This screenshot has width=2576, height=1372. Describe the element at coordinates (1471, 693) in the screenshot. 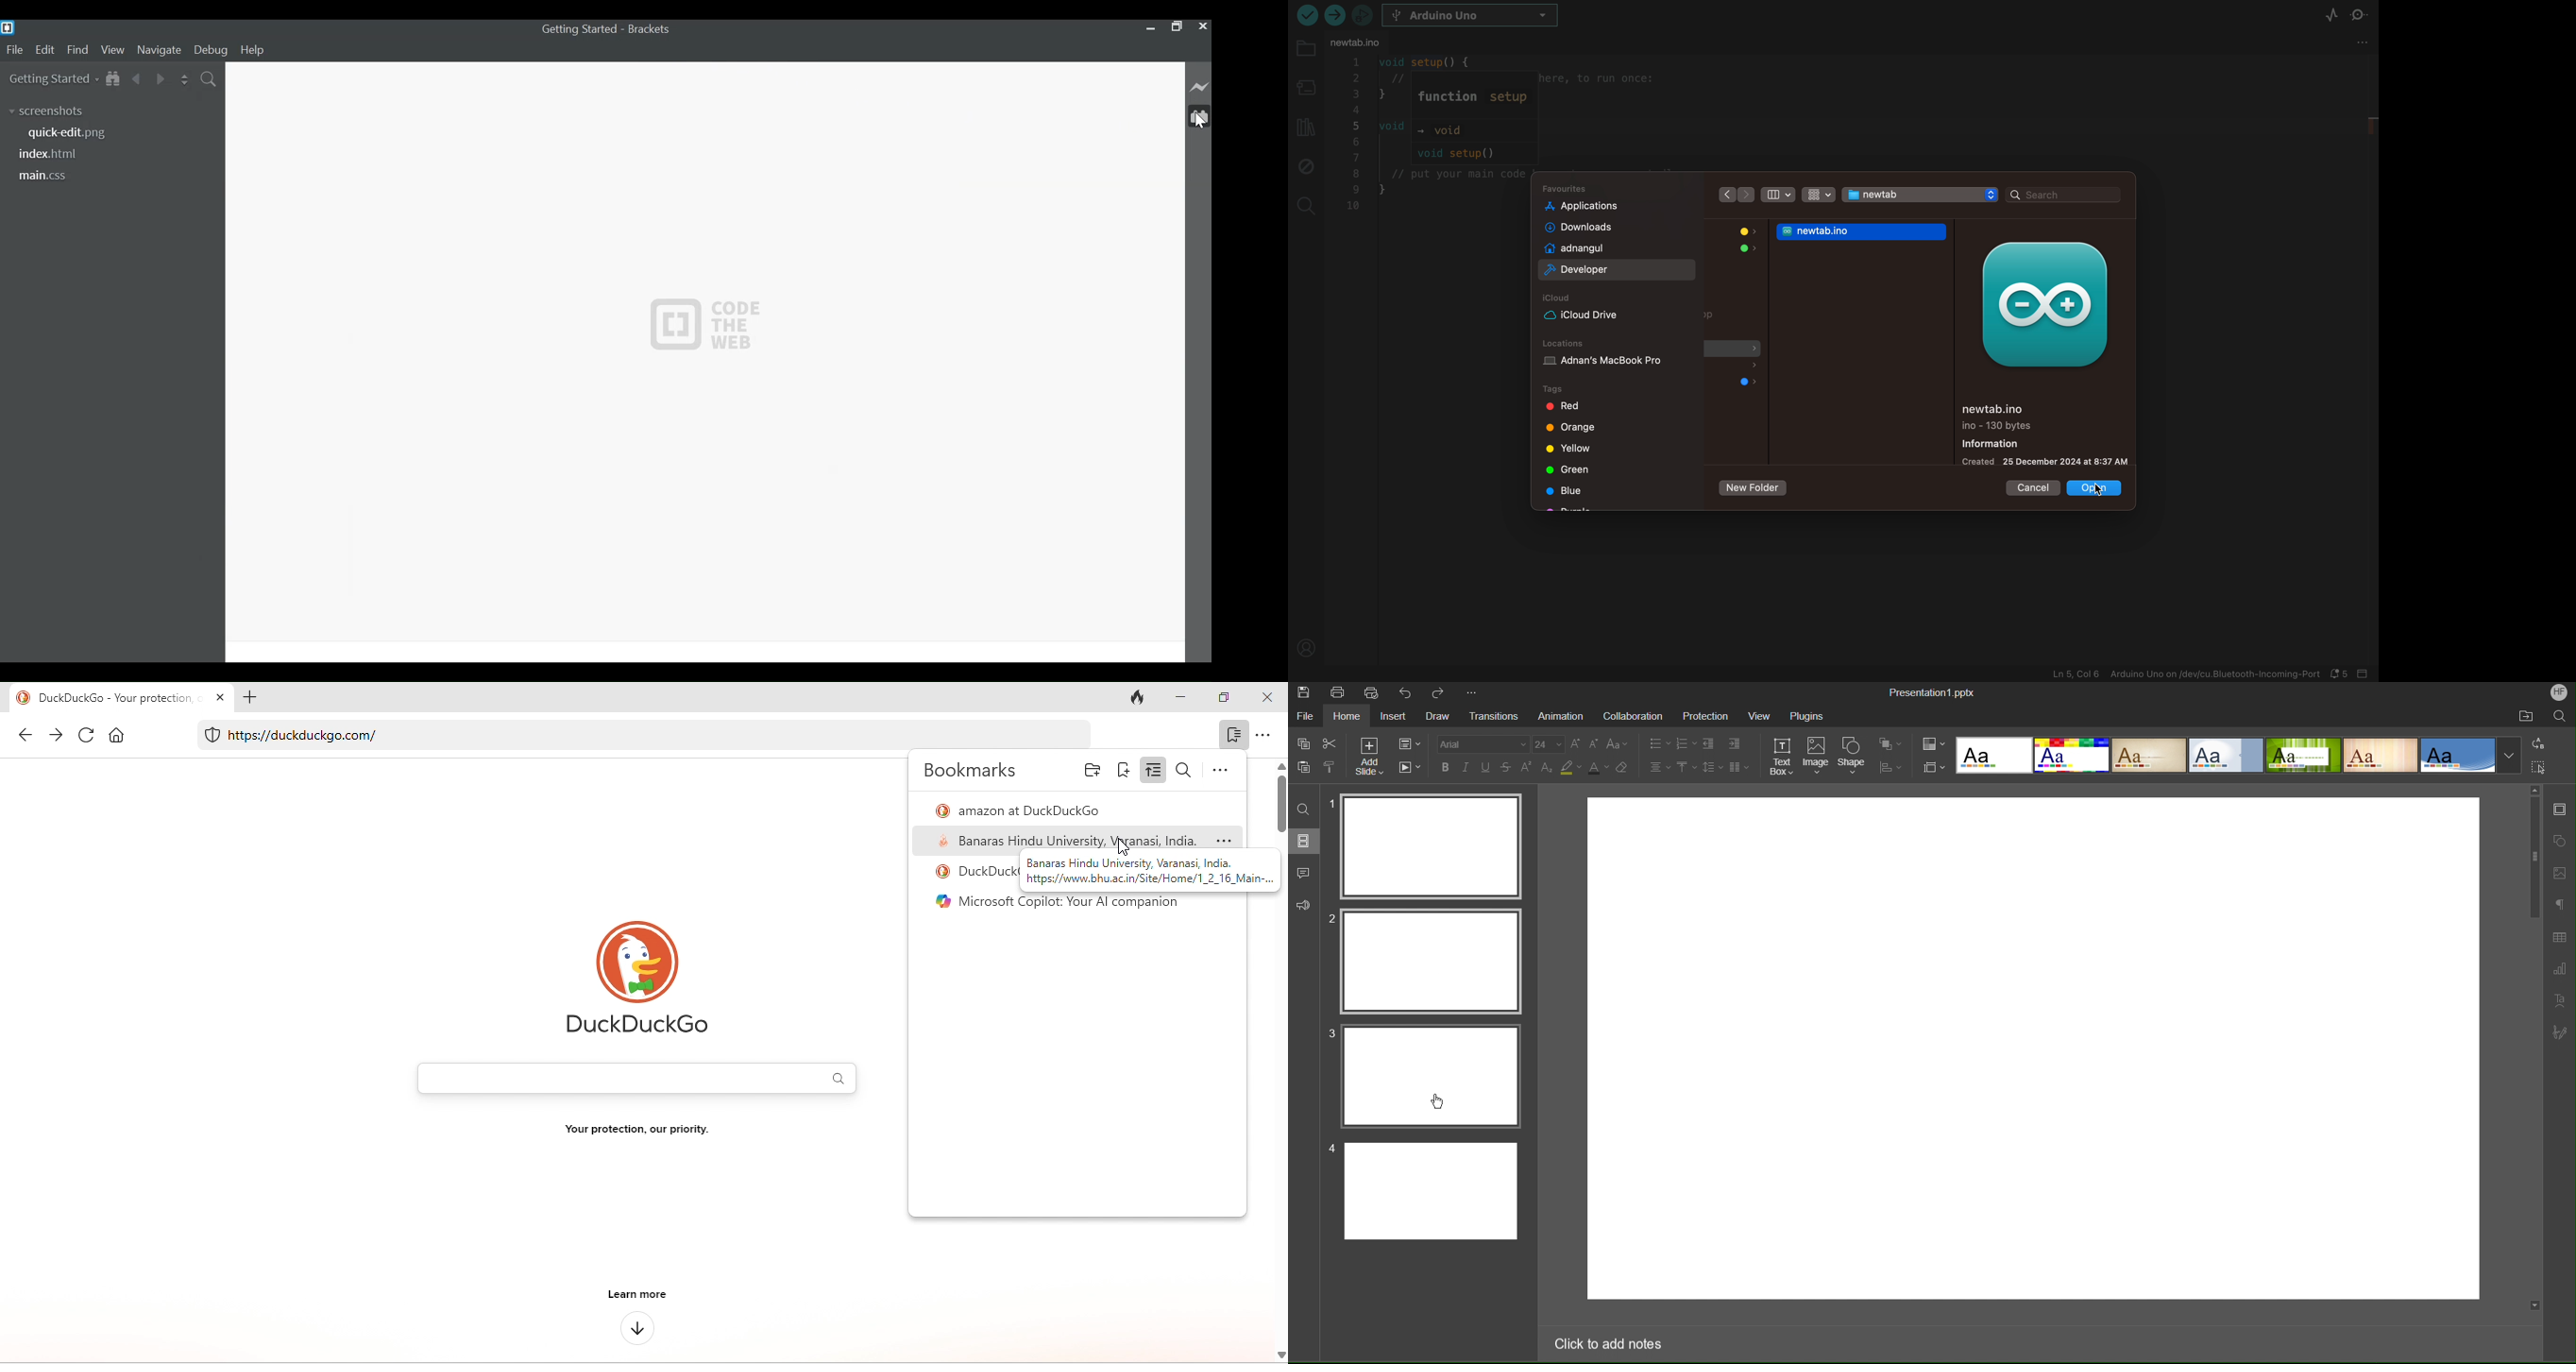

I see `More Options` at that location.